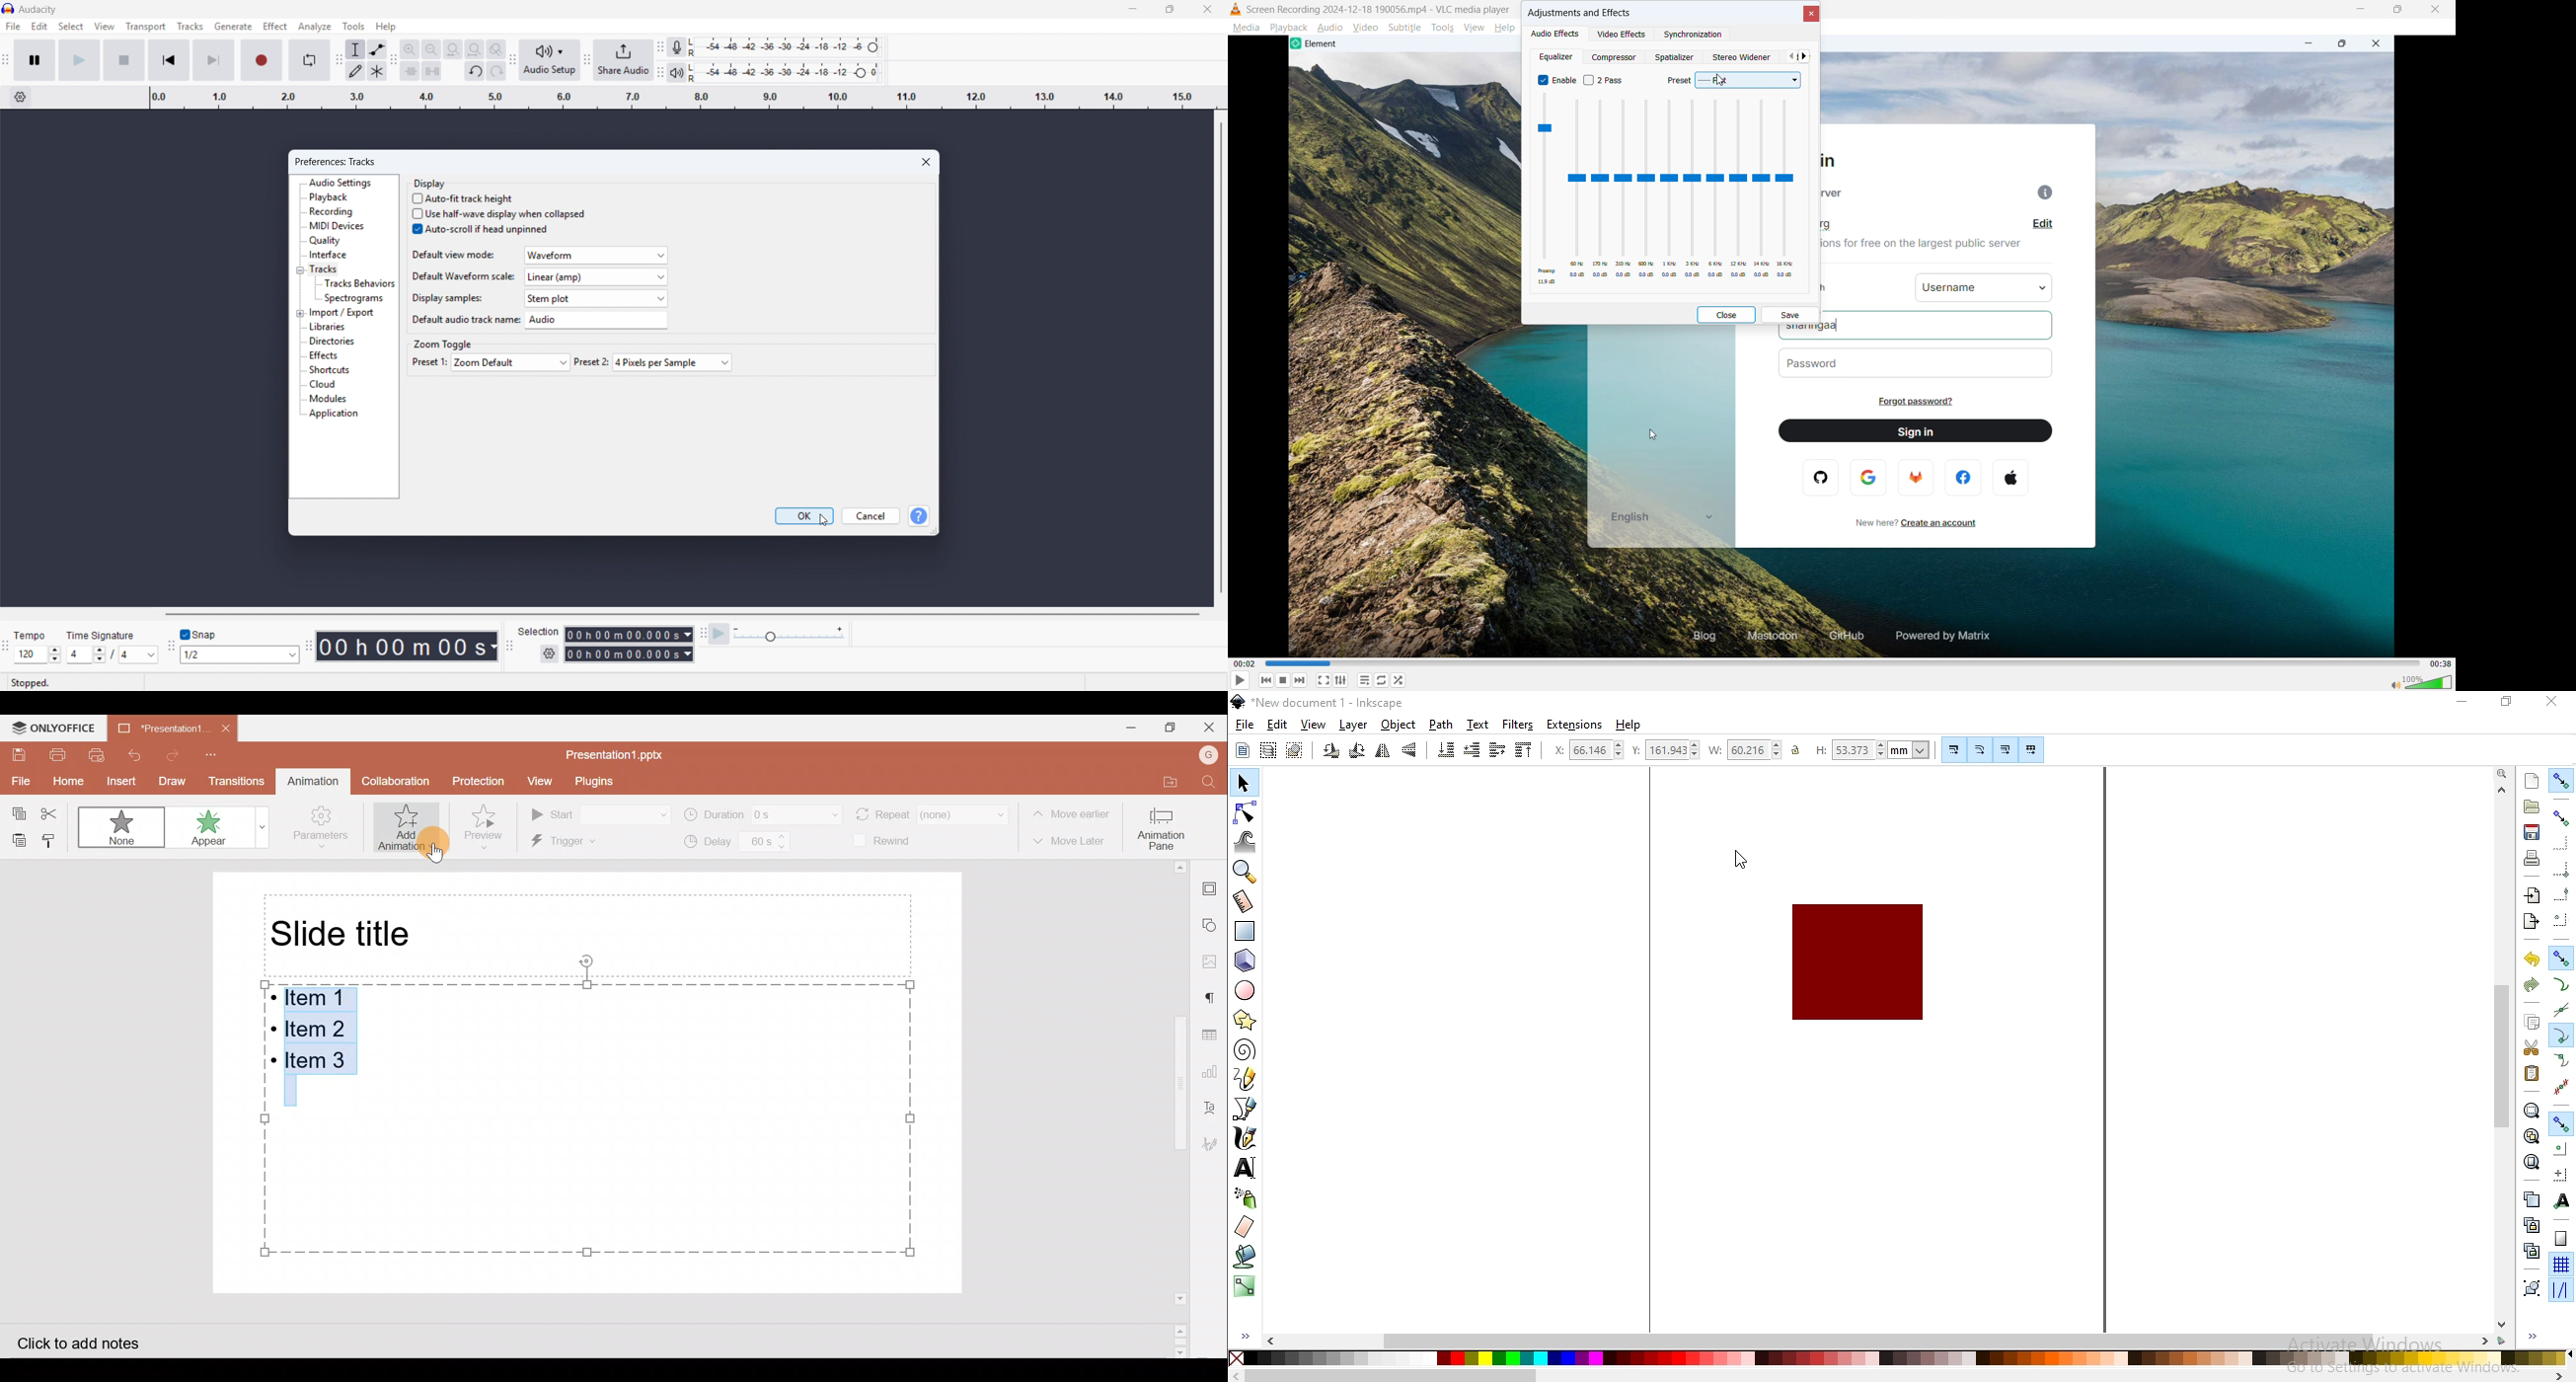  What do you see at coordinates (1557, 33) in the screenshot?
I see `Audio effects` at bounding box center [1557, 33].